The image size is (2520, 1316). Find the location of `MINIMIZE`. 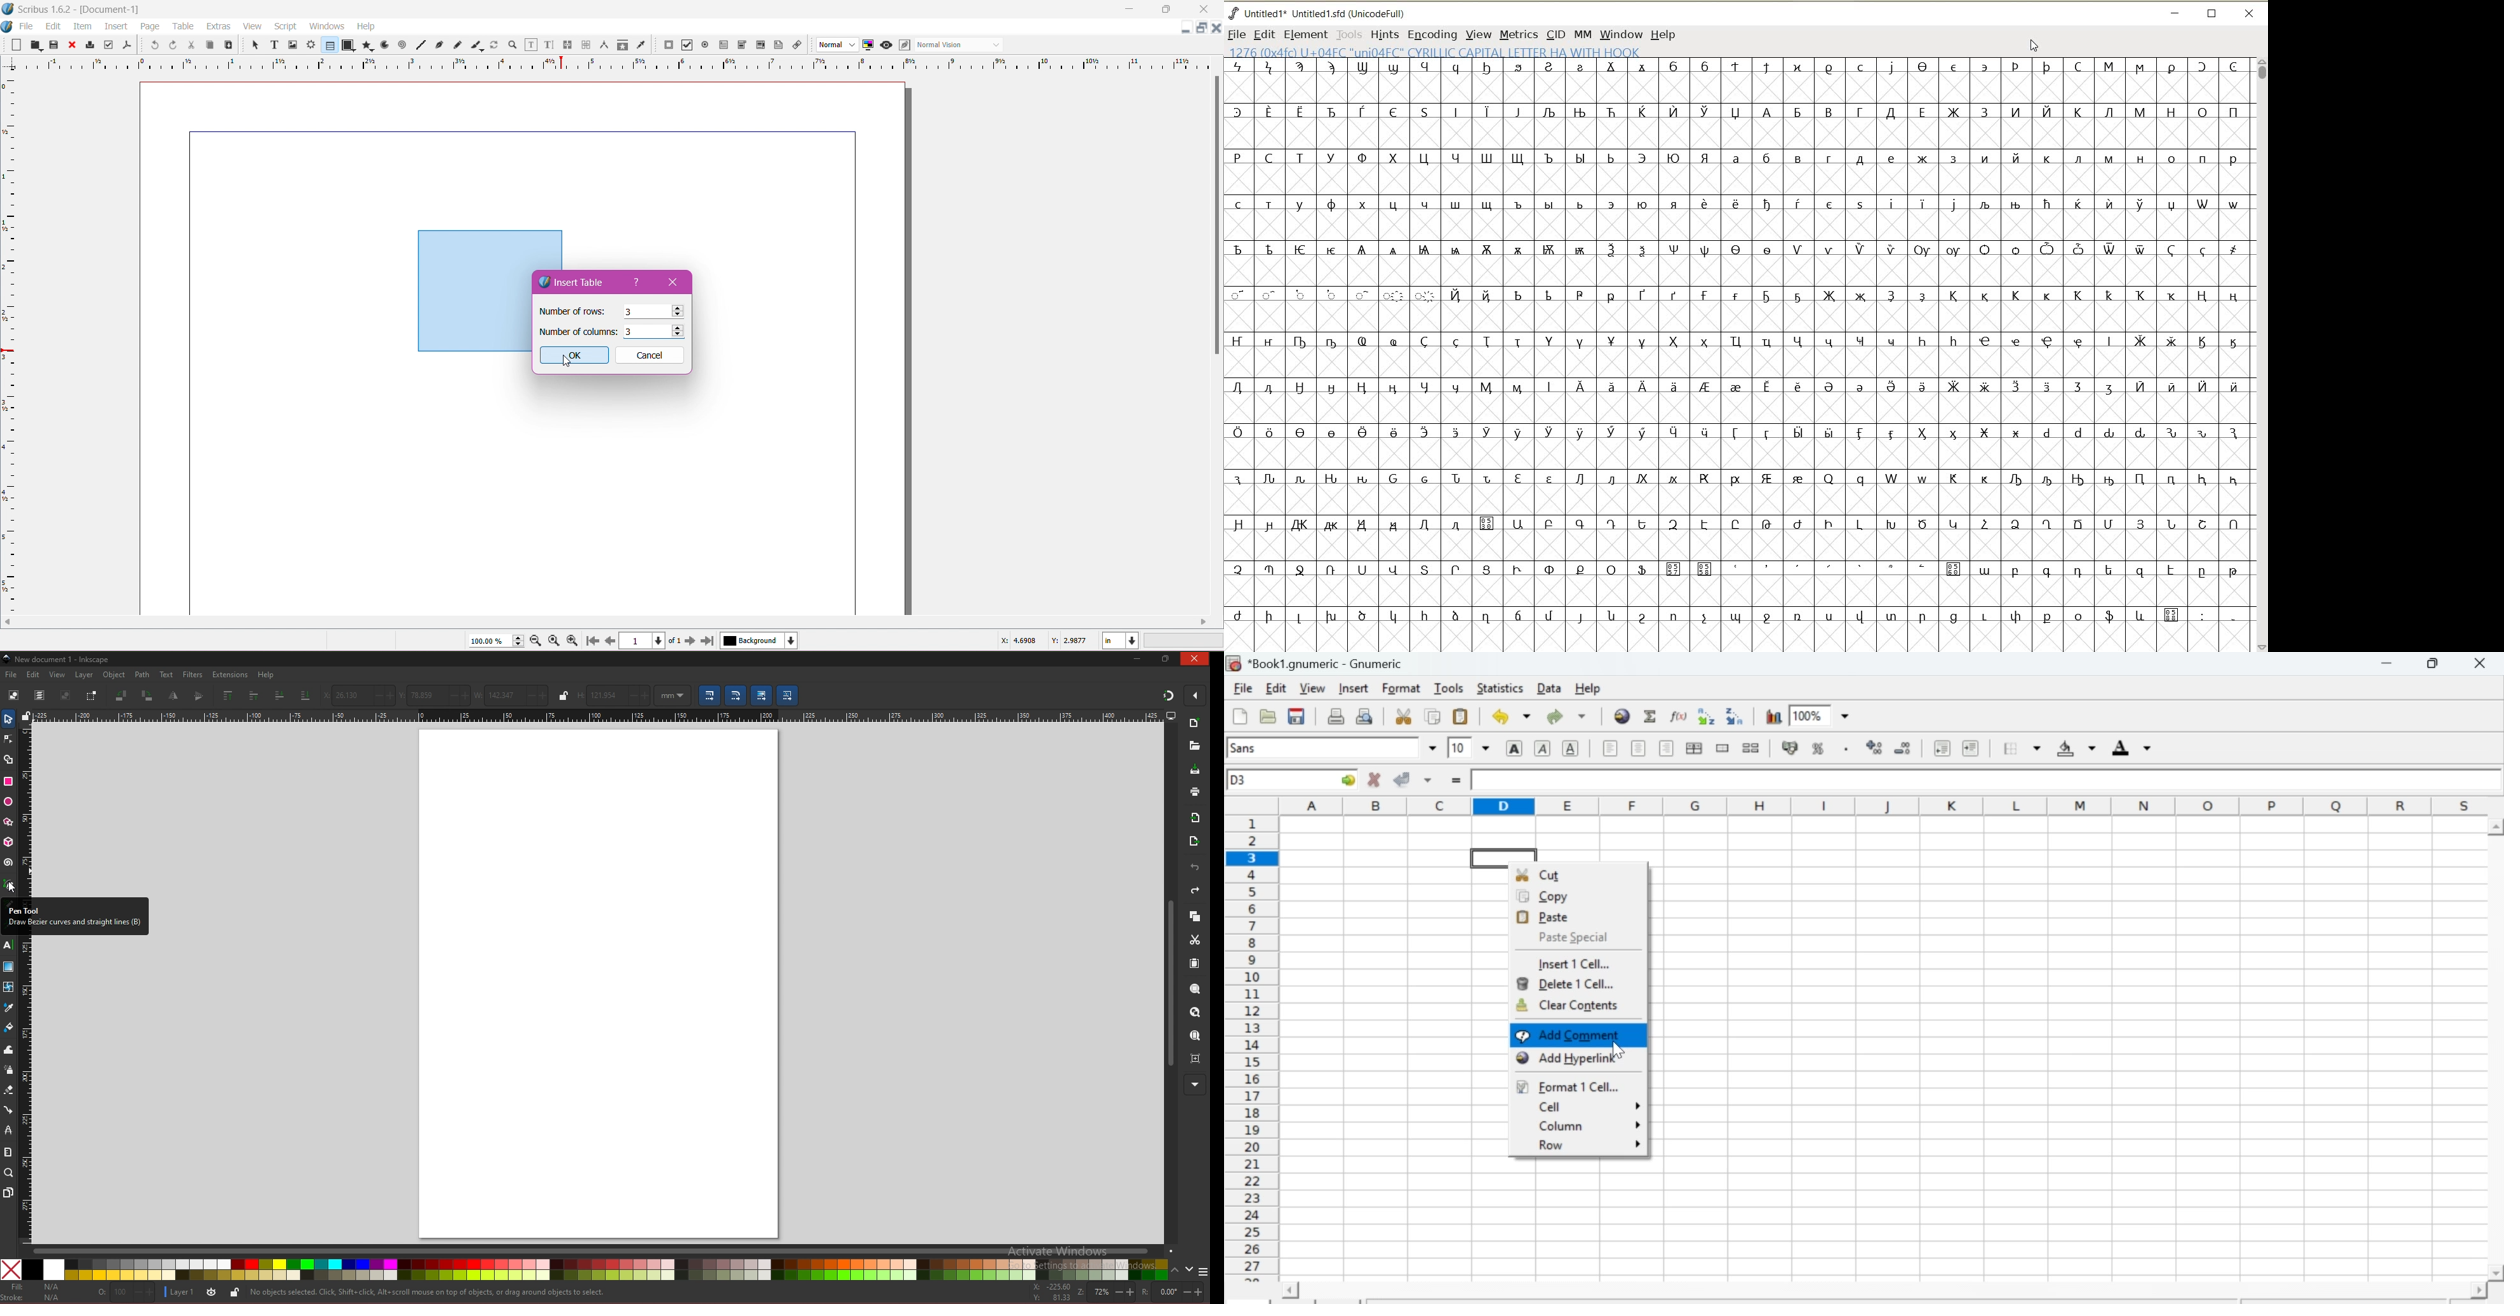

MINIMIZE is located at coordinates (2176, 13).